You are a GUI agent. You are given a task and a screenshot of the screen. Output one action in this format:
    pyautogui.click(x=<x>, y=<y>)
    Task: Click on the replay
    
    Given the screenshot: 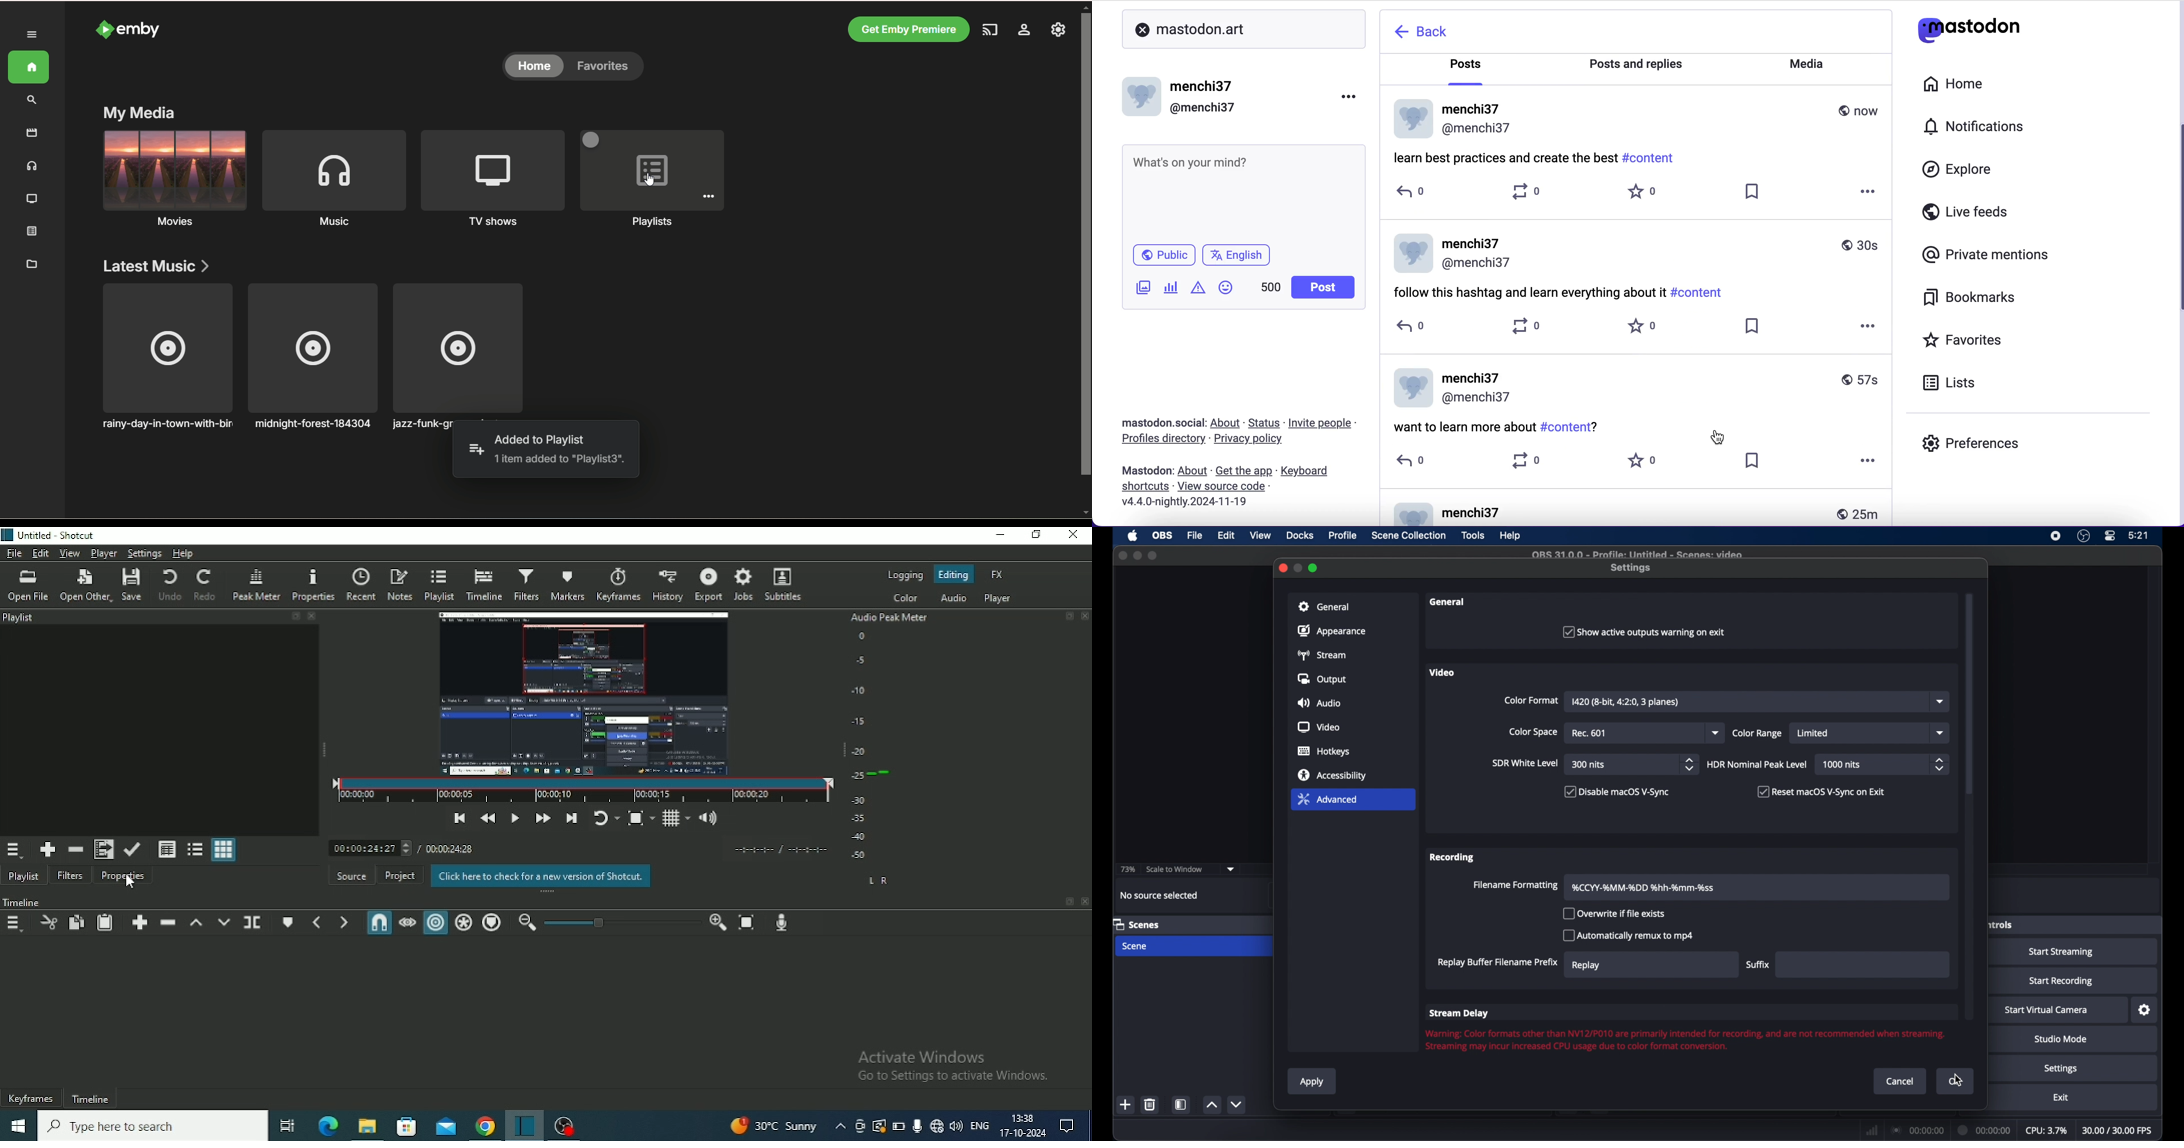 What is the action you would take?
    pyautogui.click(x=1586, y=966)
    